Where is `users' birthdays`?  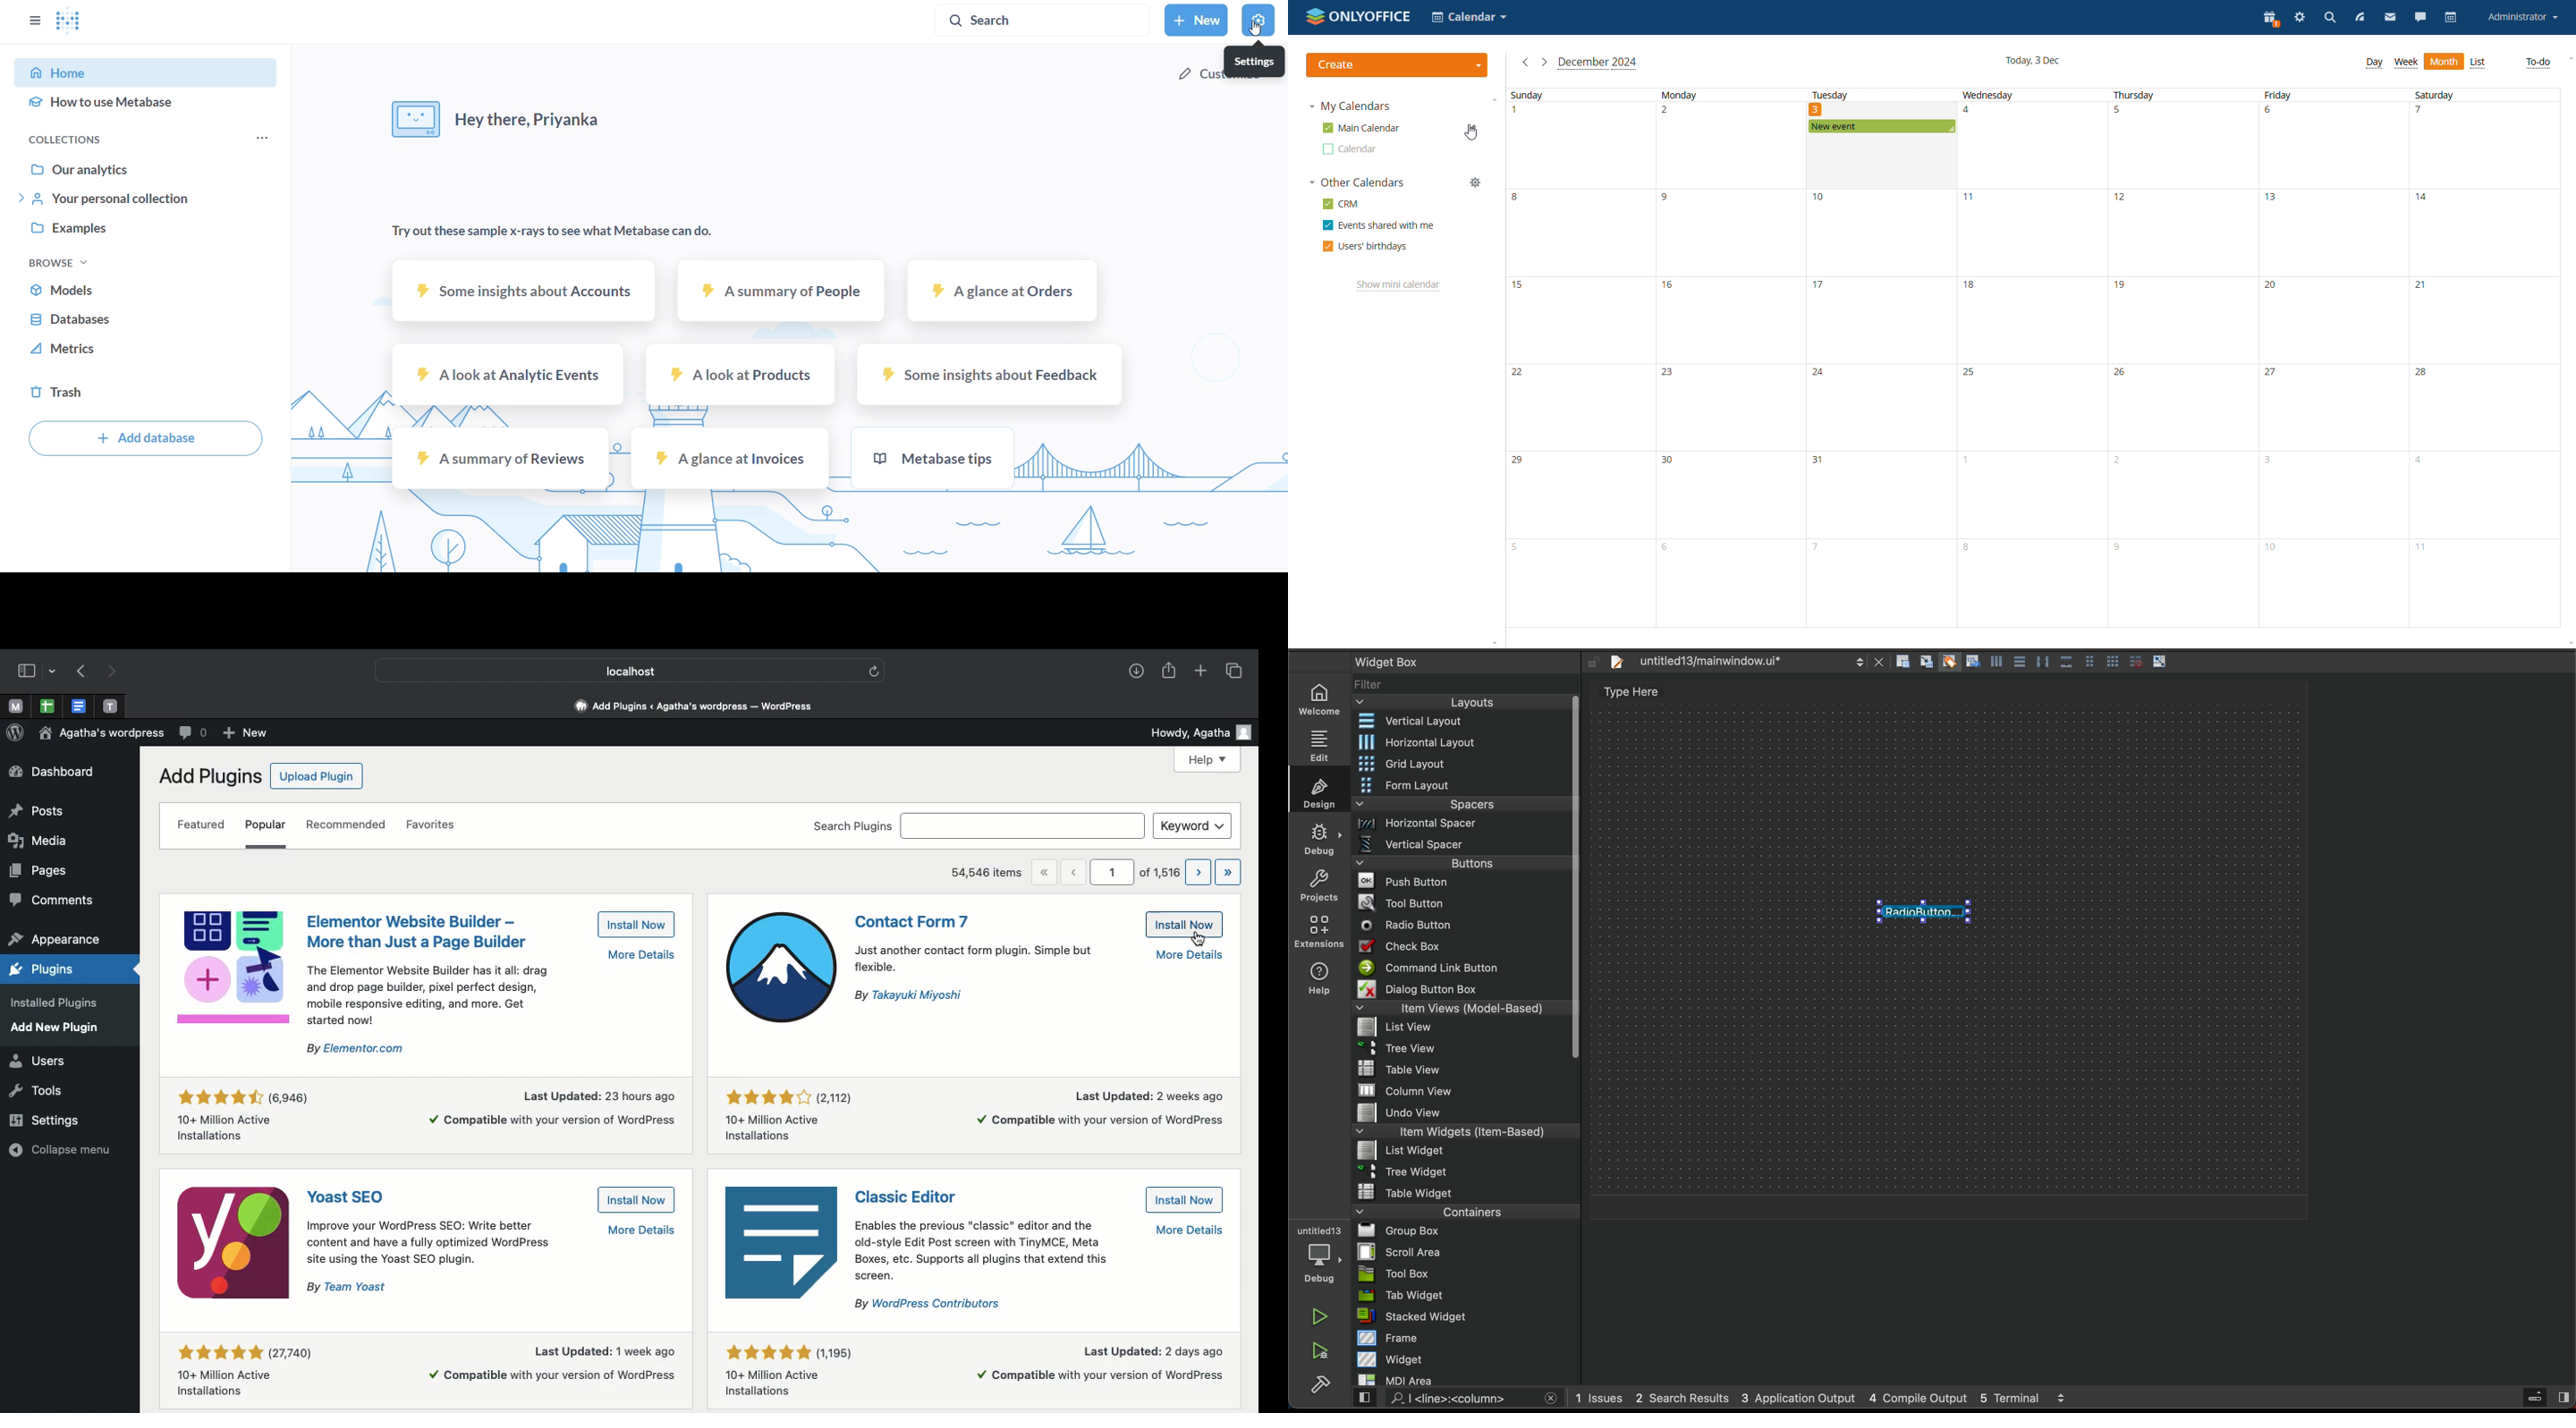
users' birthdays is located at coordinates (1364, 247).